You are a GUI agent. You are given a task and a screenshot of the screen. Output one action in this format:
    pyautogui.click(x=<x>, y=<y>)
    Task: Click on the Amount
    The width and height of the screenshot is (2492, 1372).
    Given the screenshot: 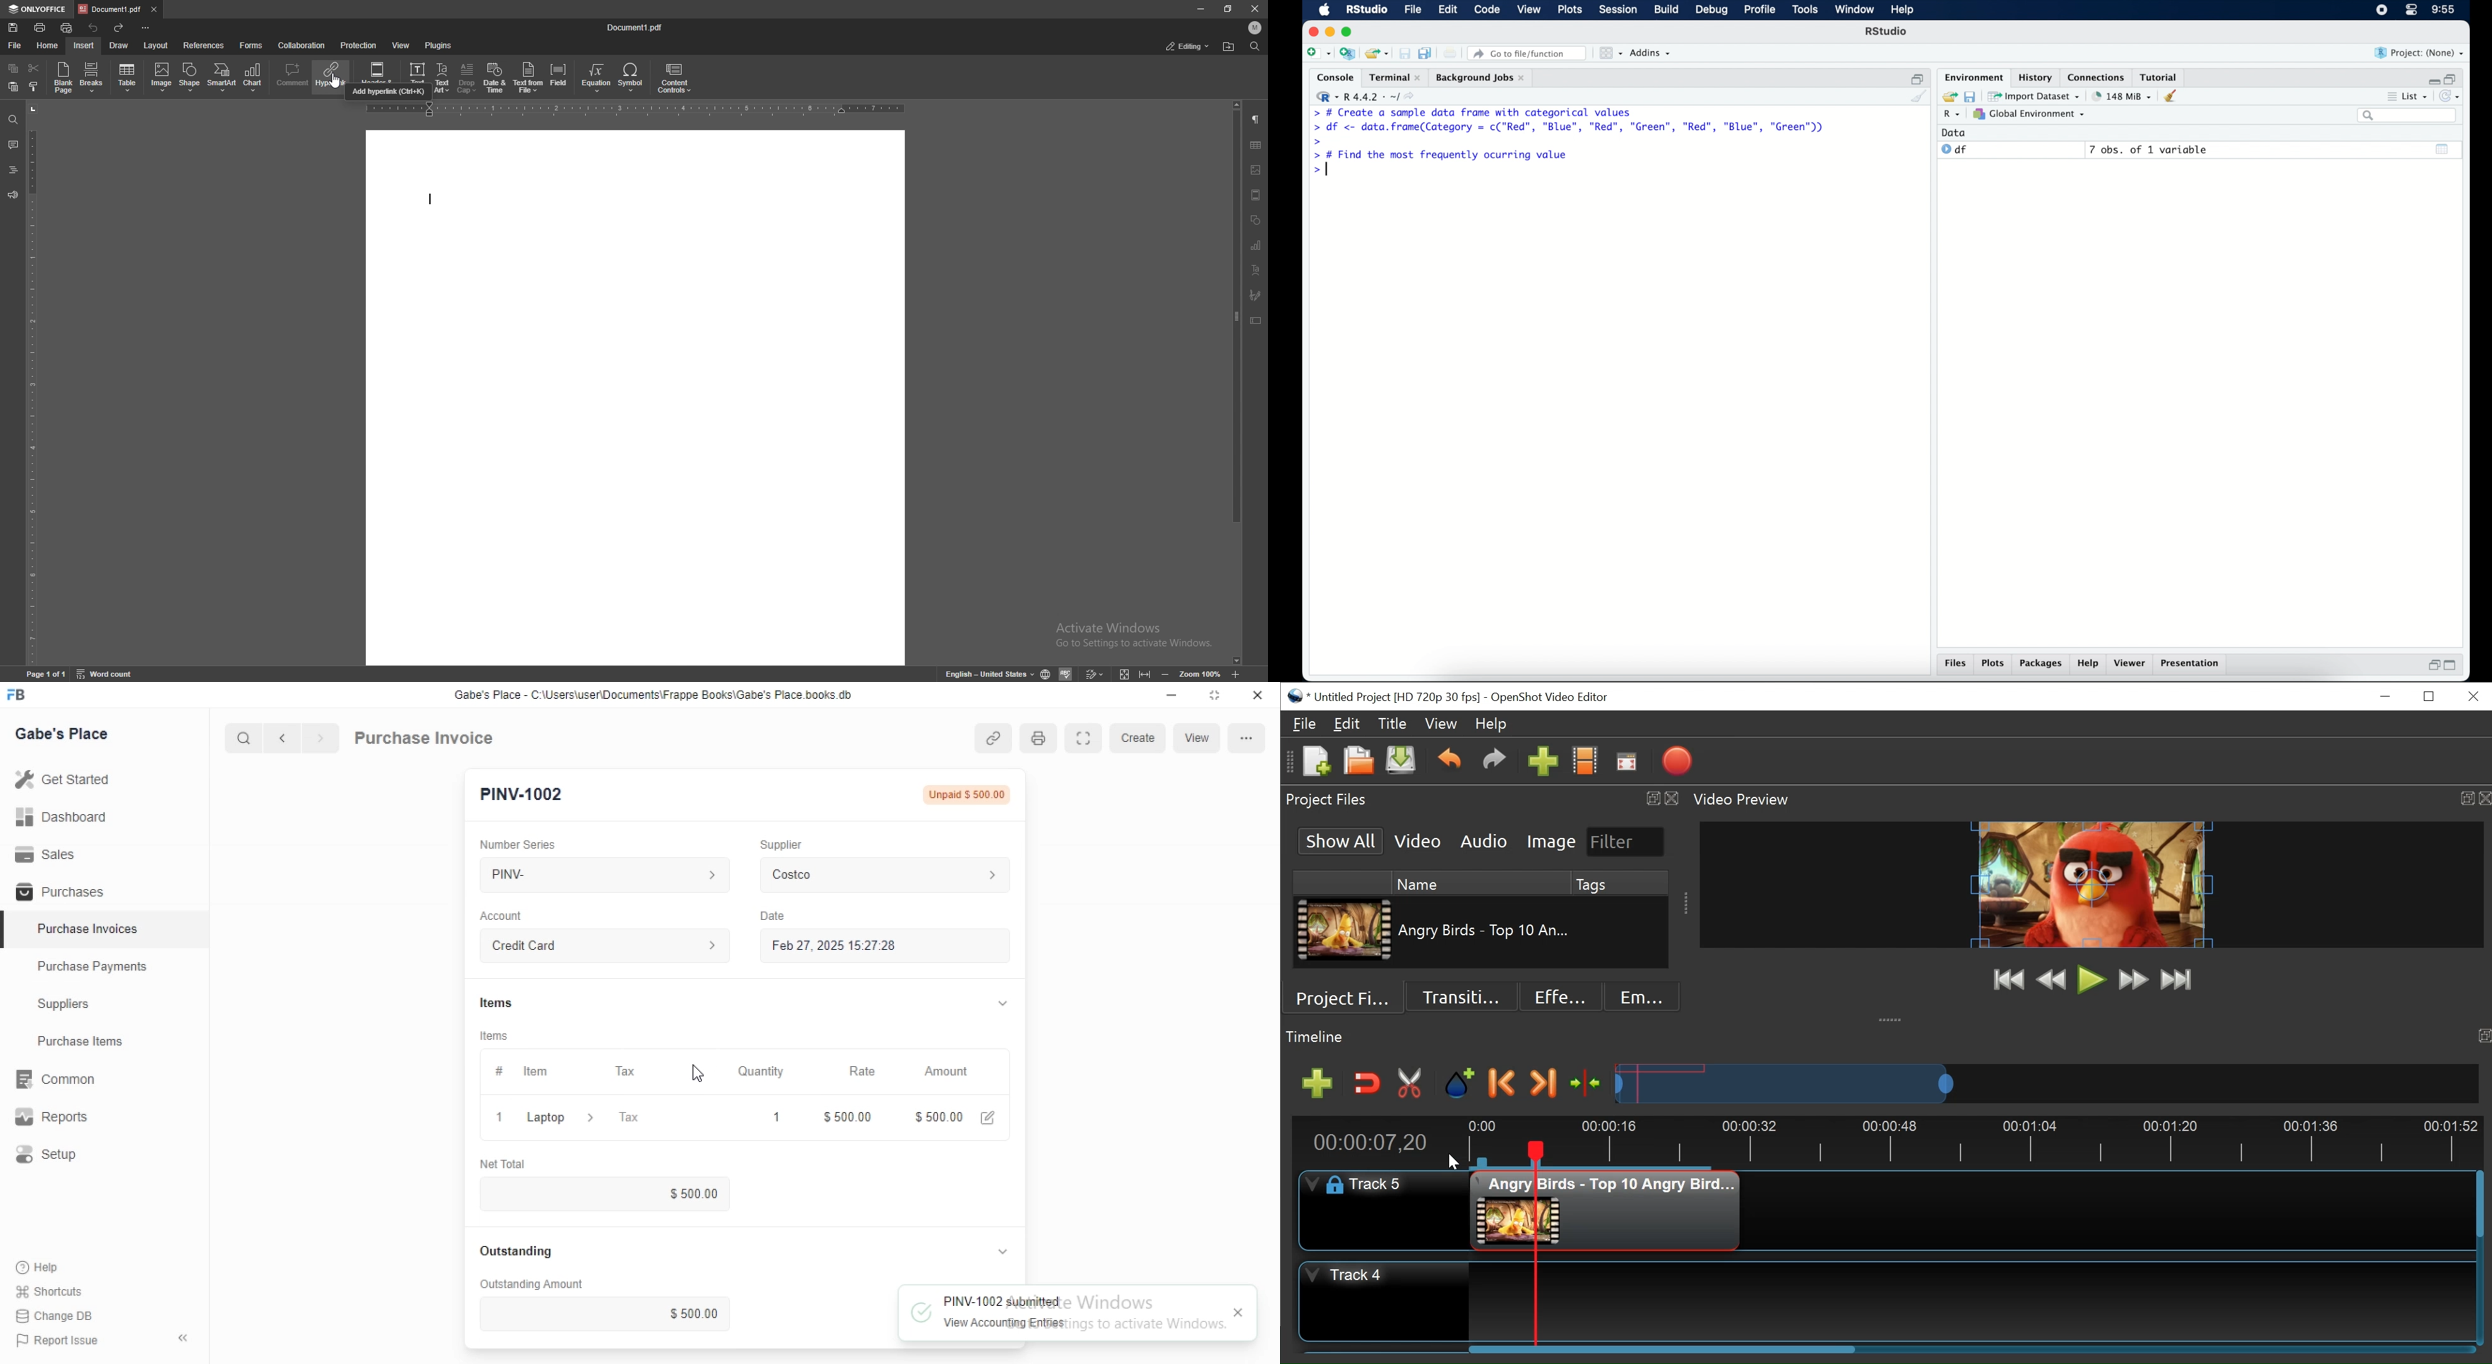 What is the action you would take?
    pyautogui.click(x=937, y=1072)
    